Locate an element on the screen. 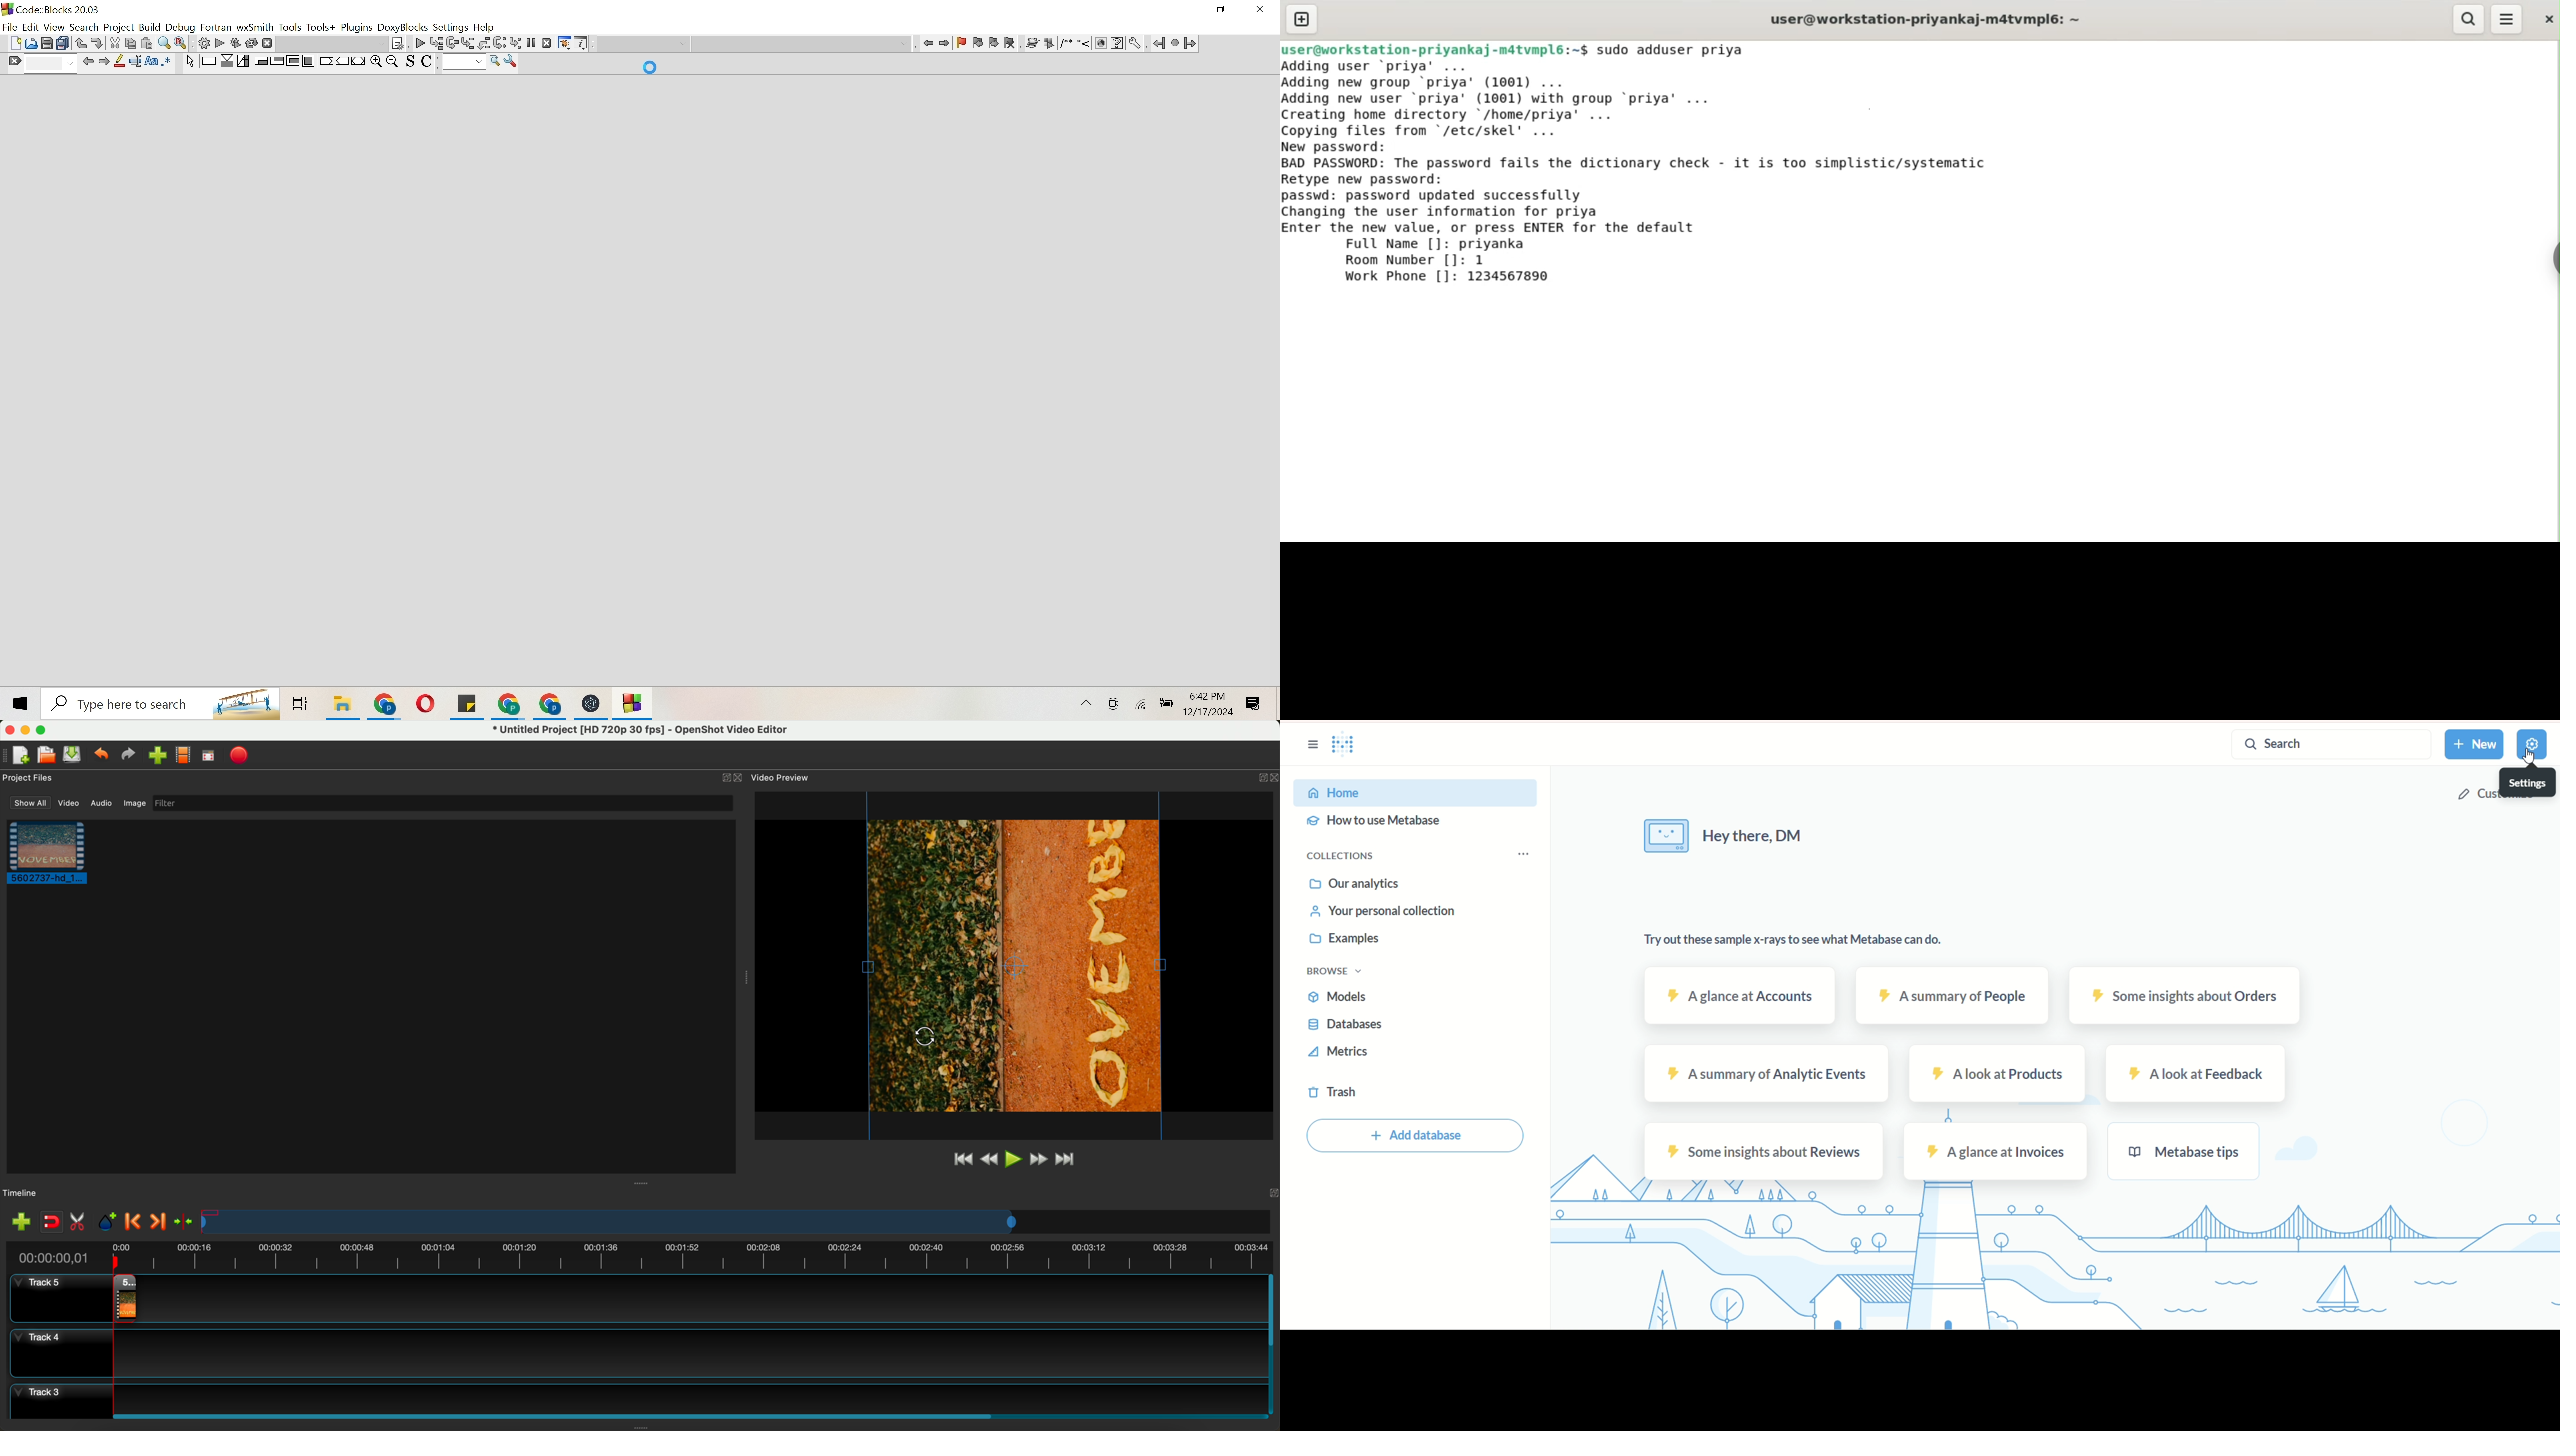 The image size is (2576, 1456). priyanka is located at coordinates (1496, 244).